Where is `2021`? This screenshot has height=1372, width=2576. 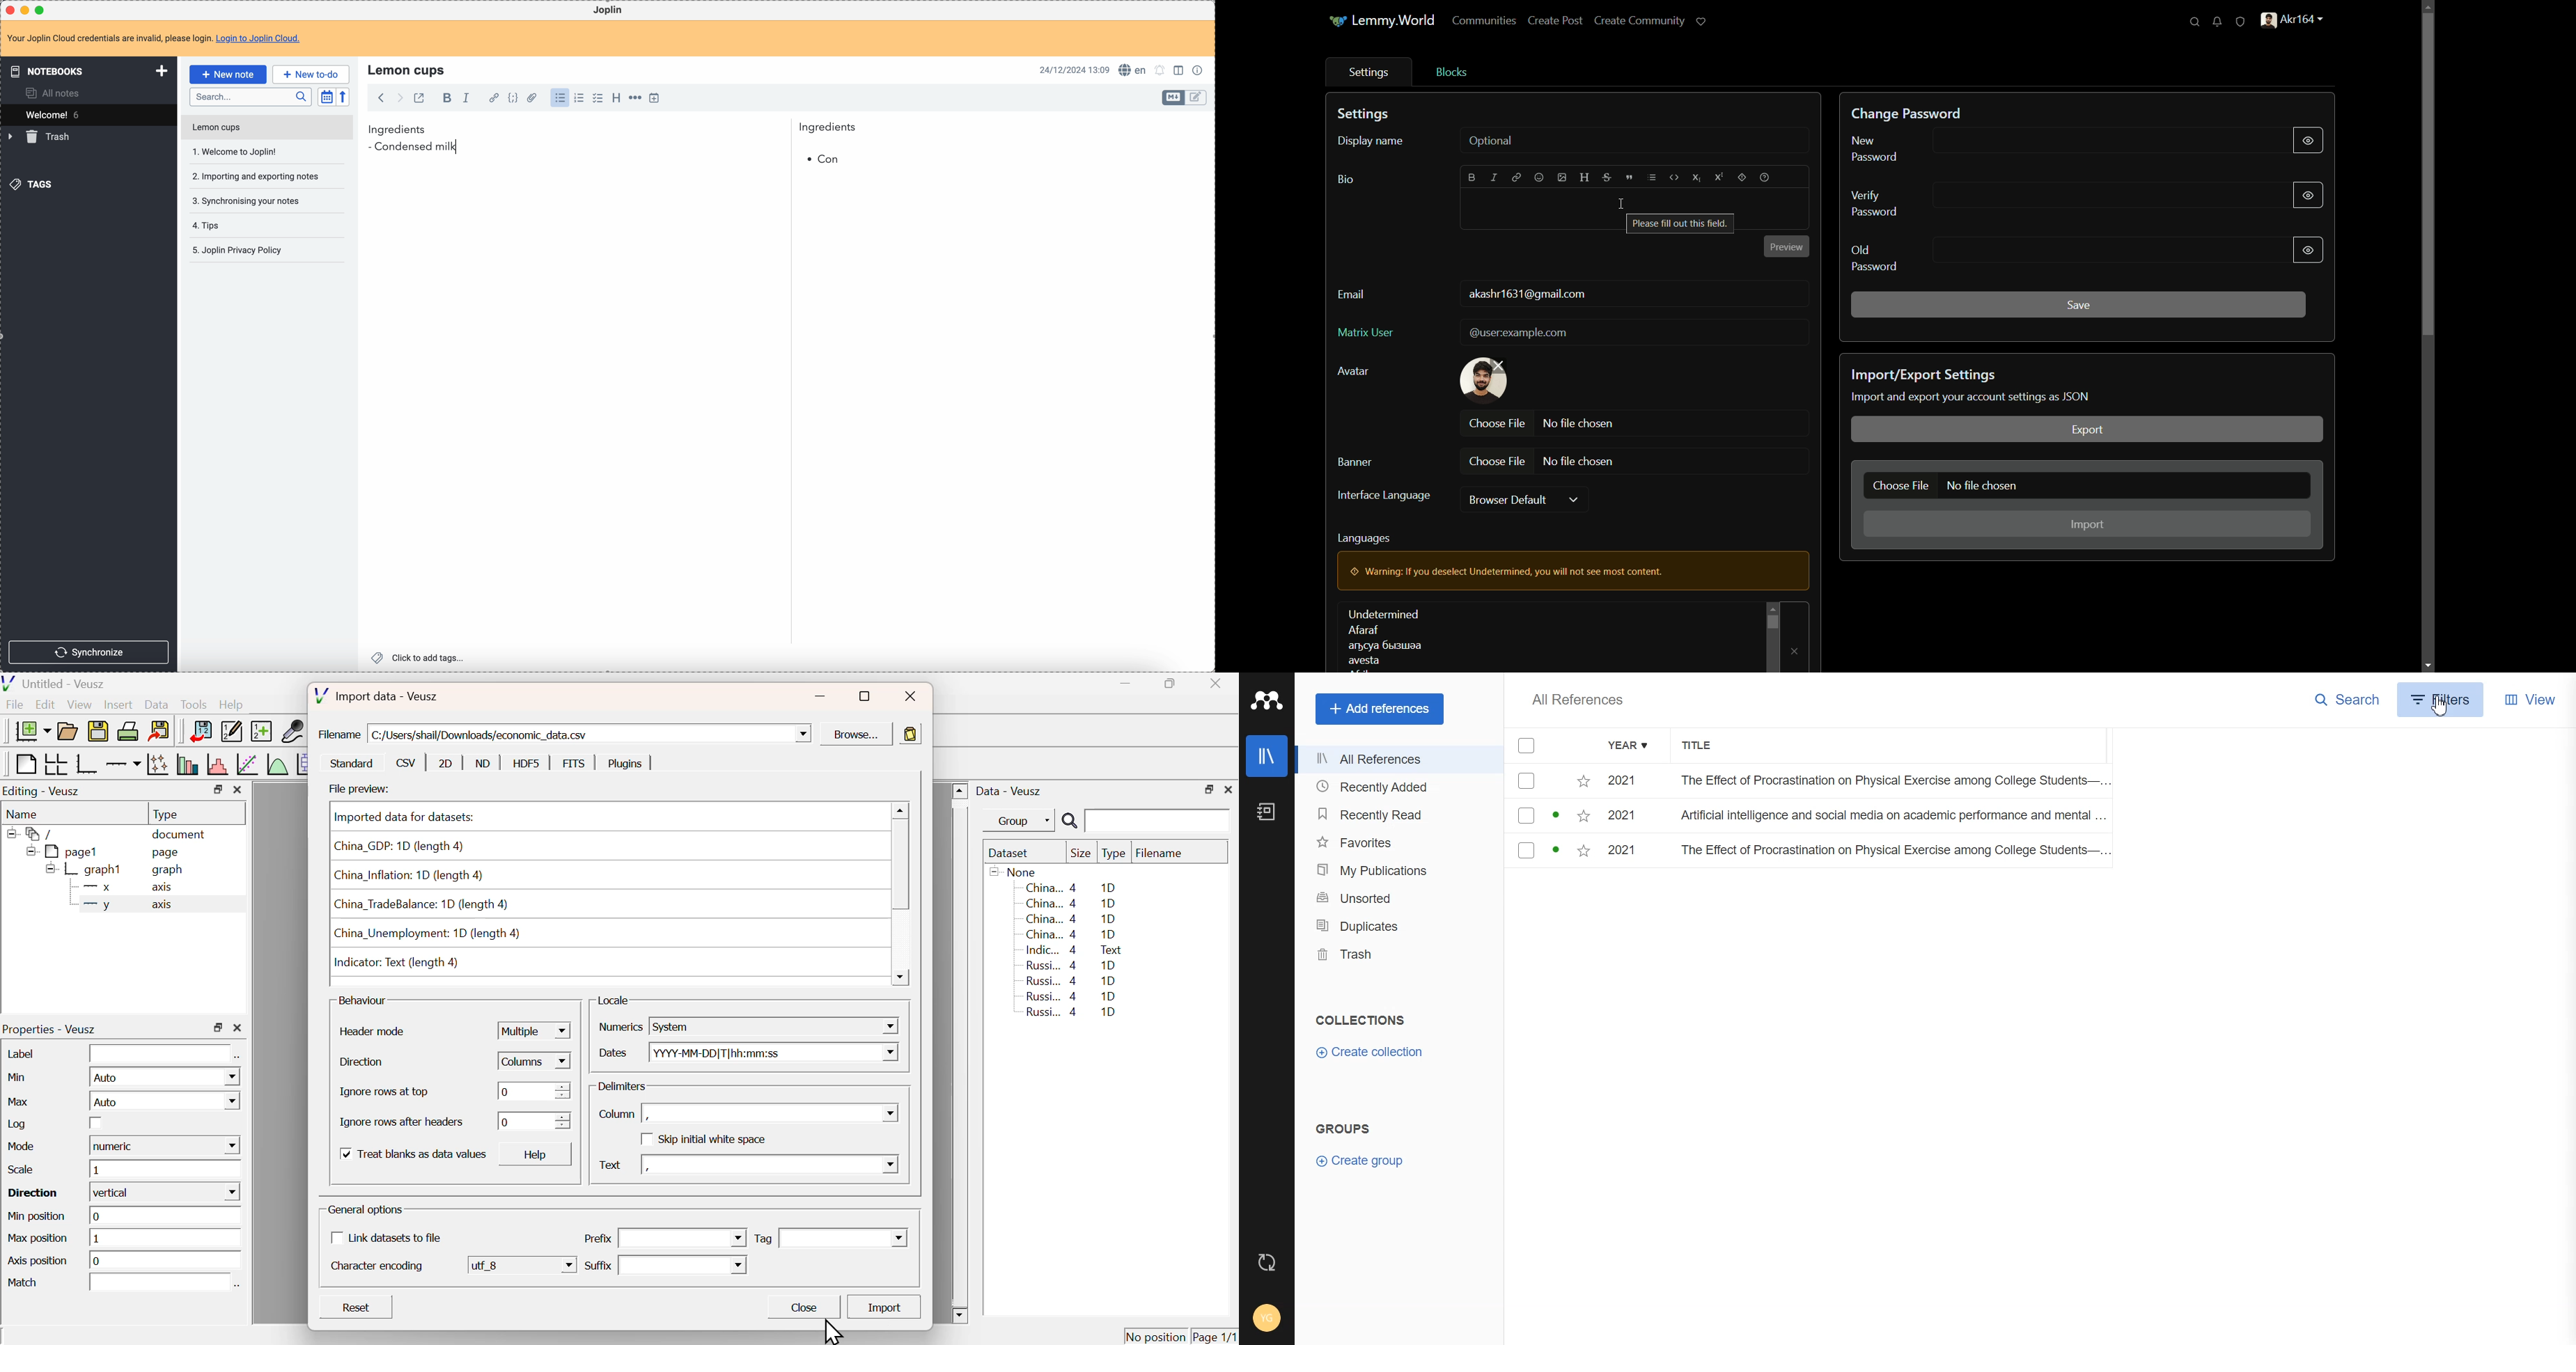 2021 is located at coordinates (1627, 852).